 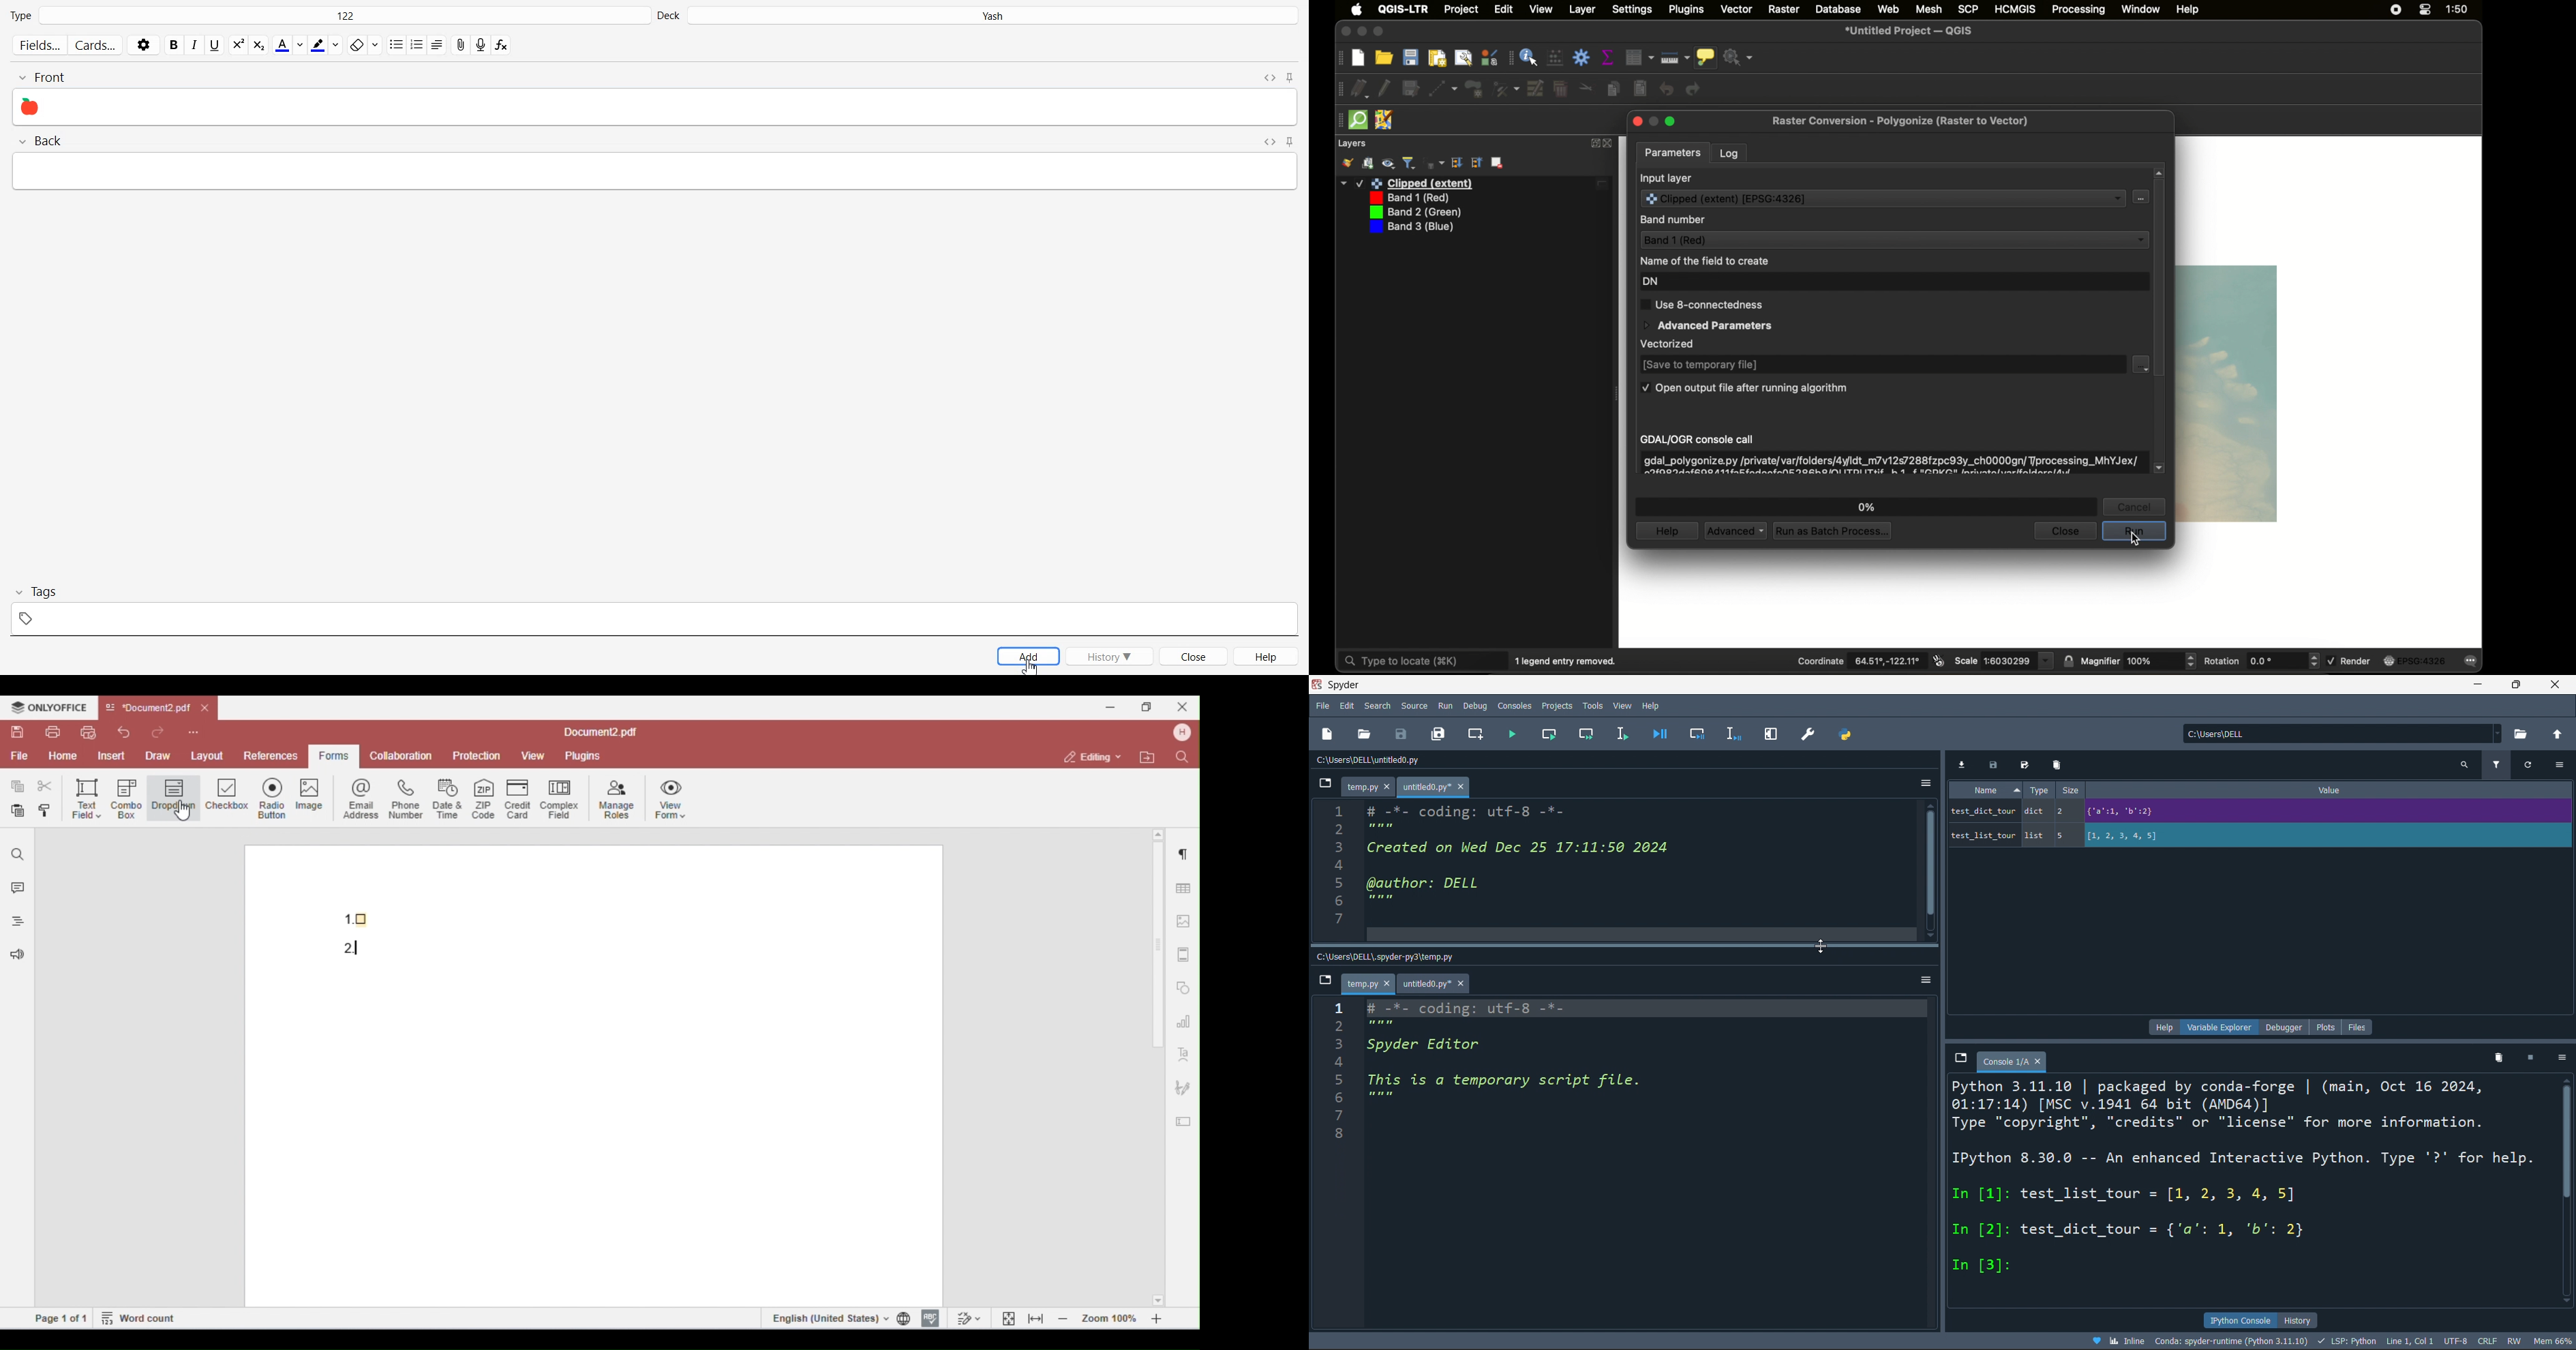 What do you see at coordinates (1478, 705) in the screenshot?
I see `debug` at bounding box center [1478, 705].